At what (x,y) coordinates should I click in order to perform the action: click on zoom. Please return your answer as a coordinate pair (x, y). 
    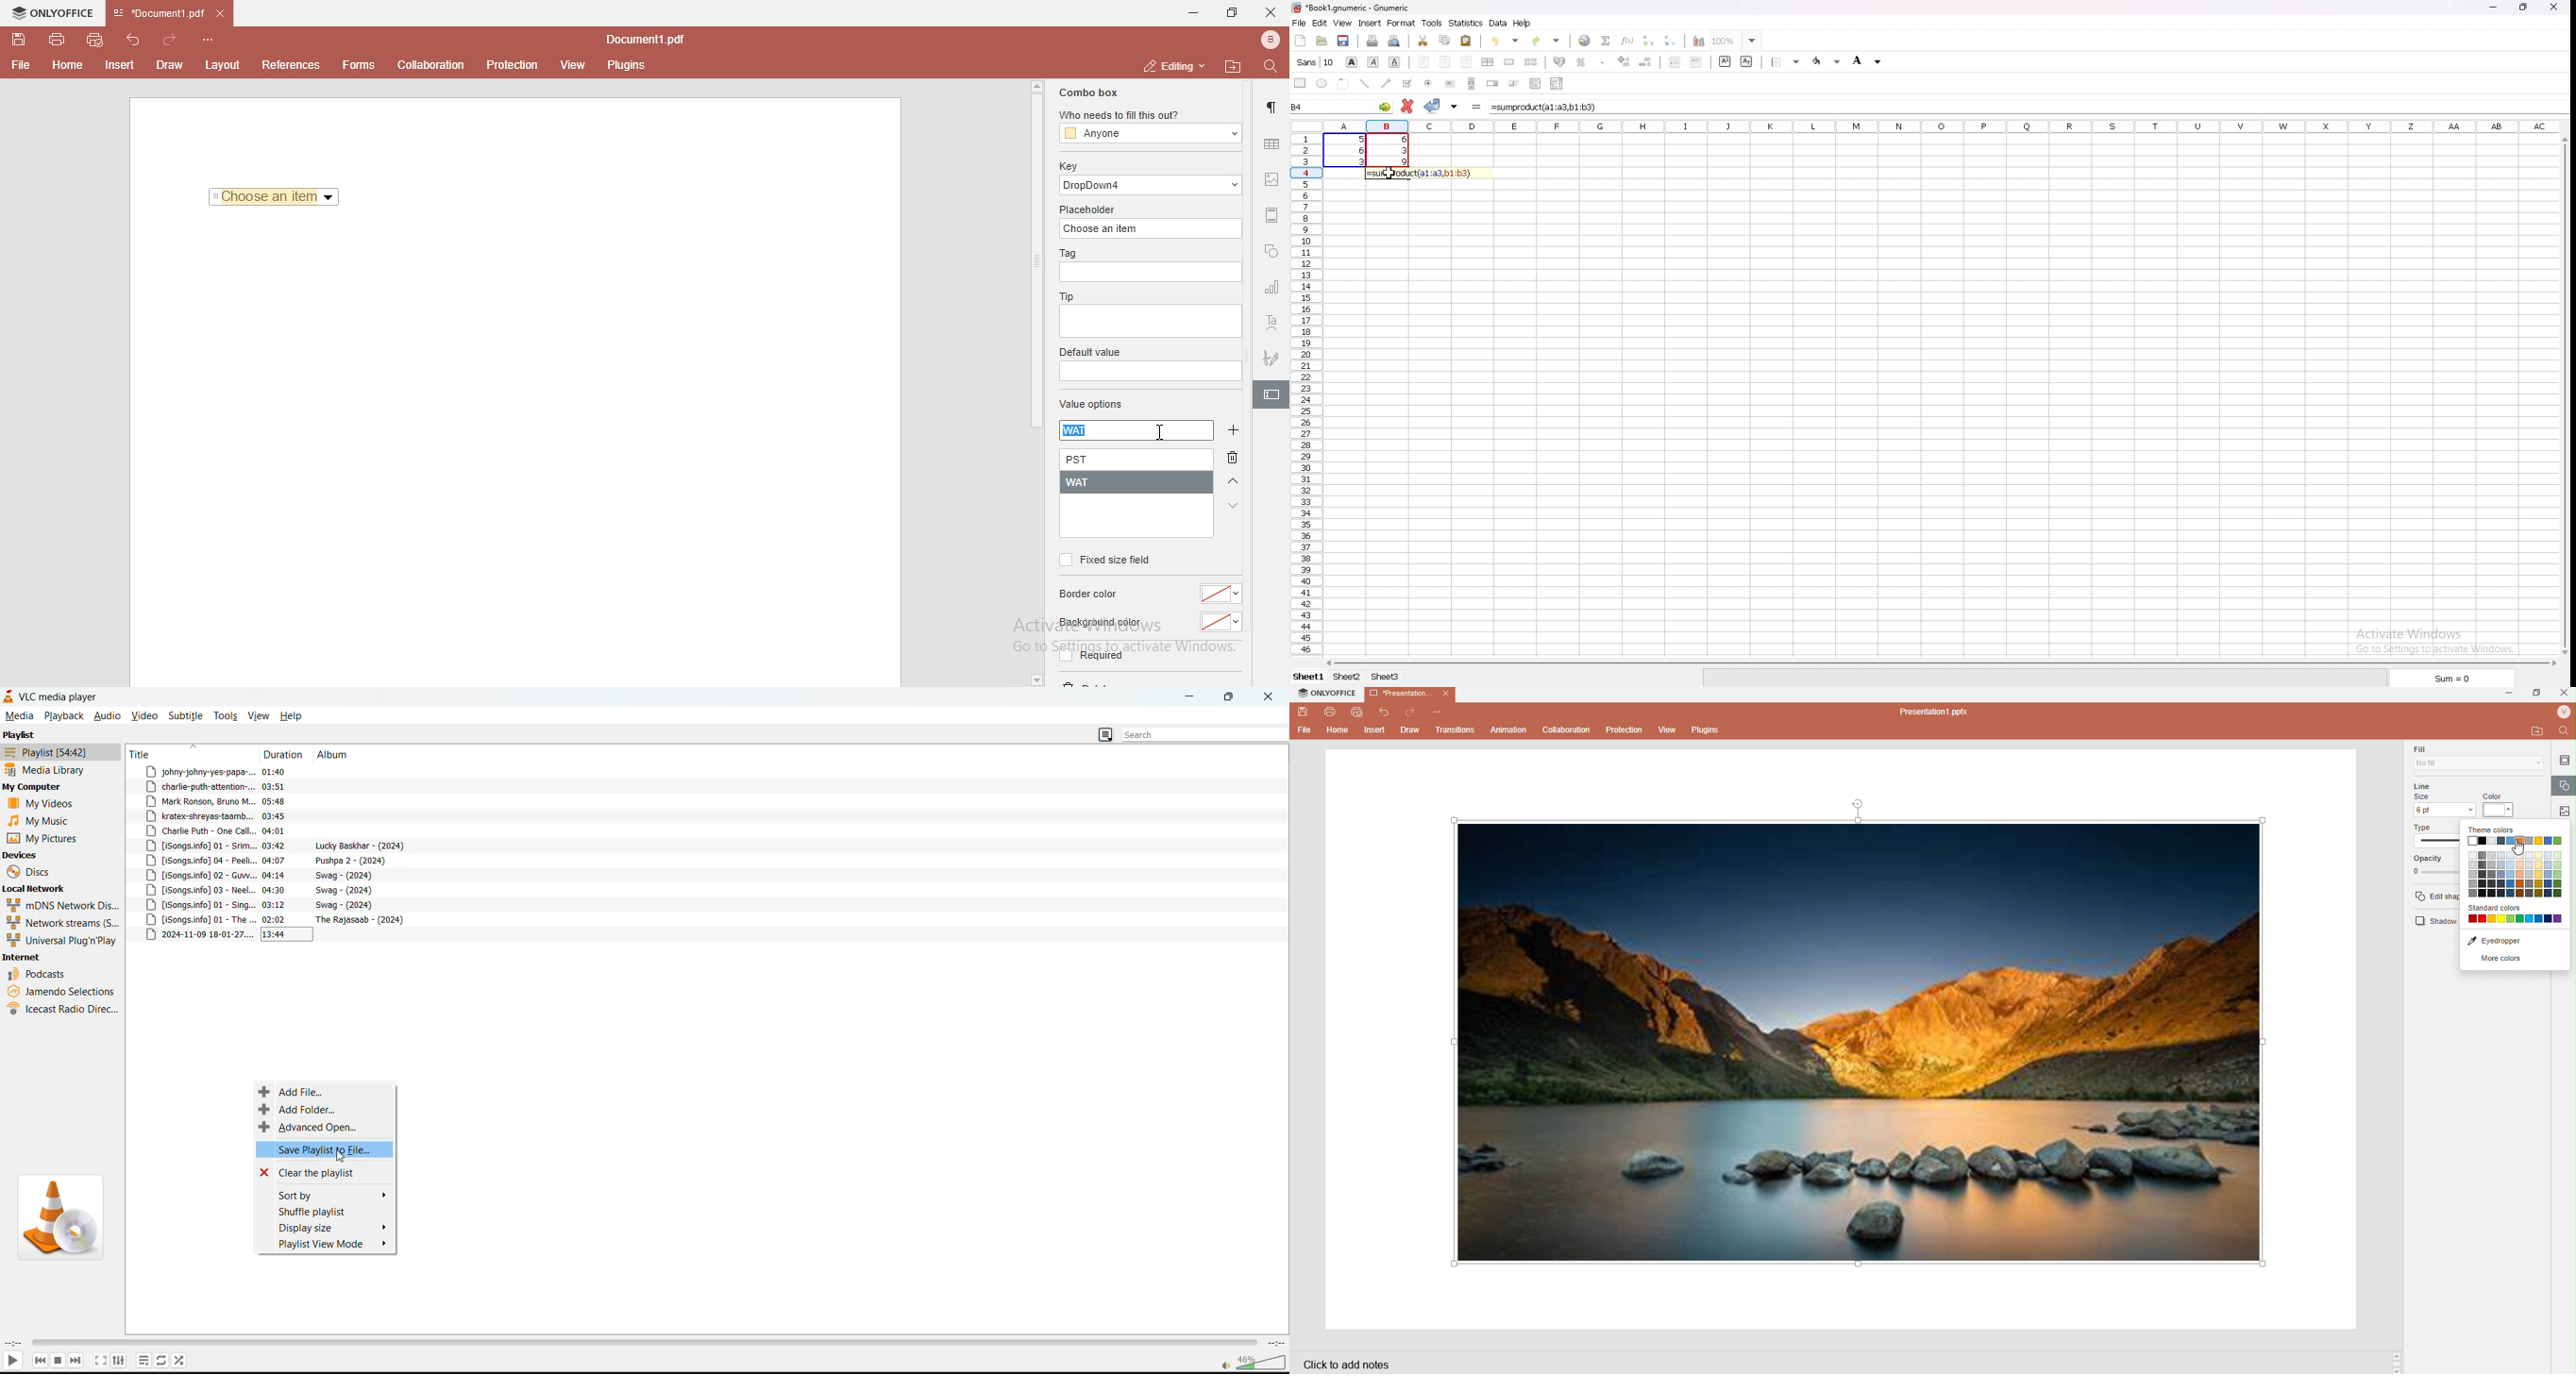
    Looking at the image, I should click on (1736, 39).